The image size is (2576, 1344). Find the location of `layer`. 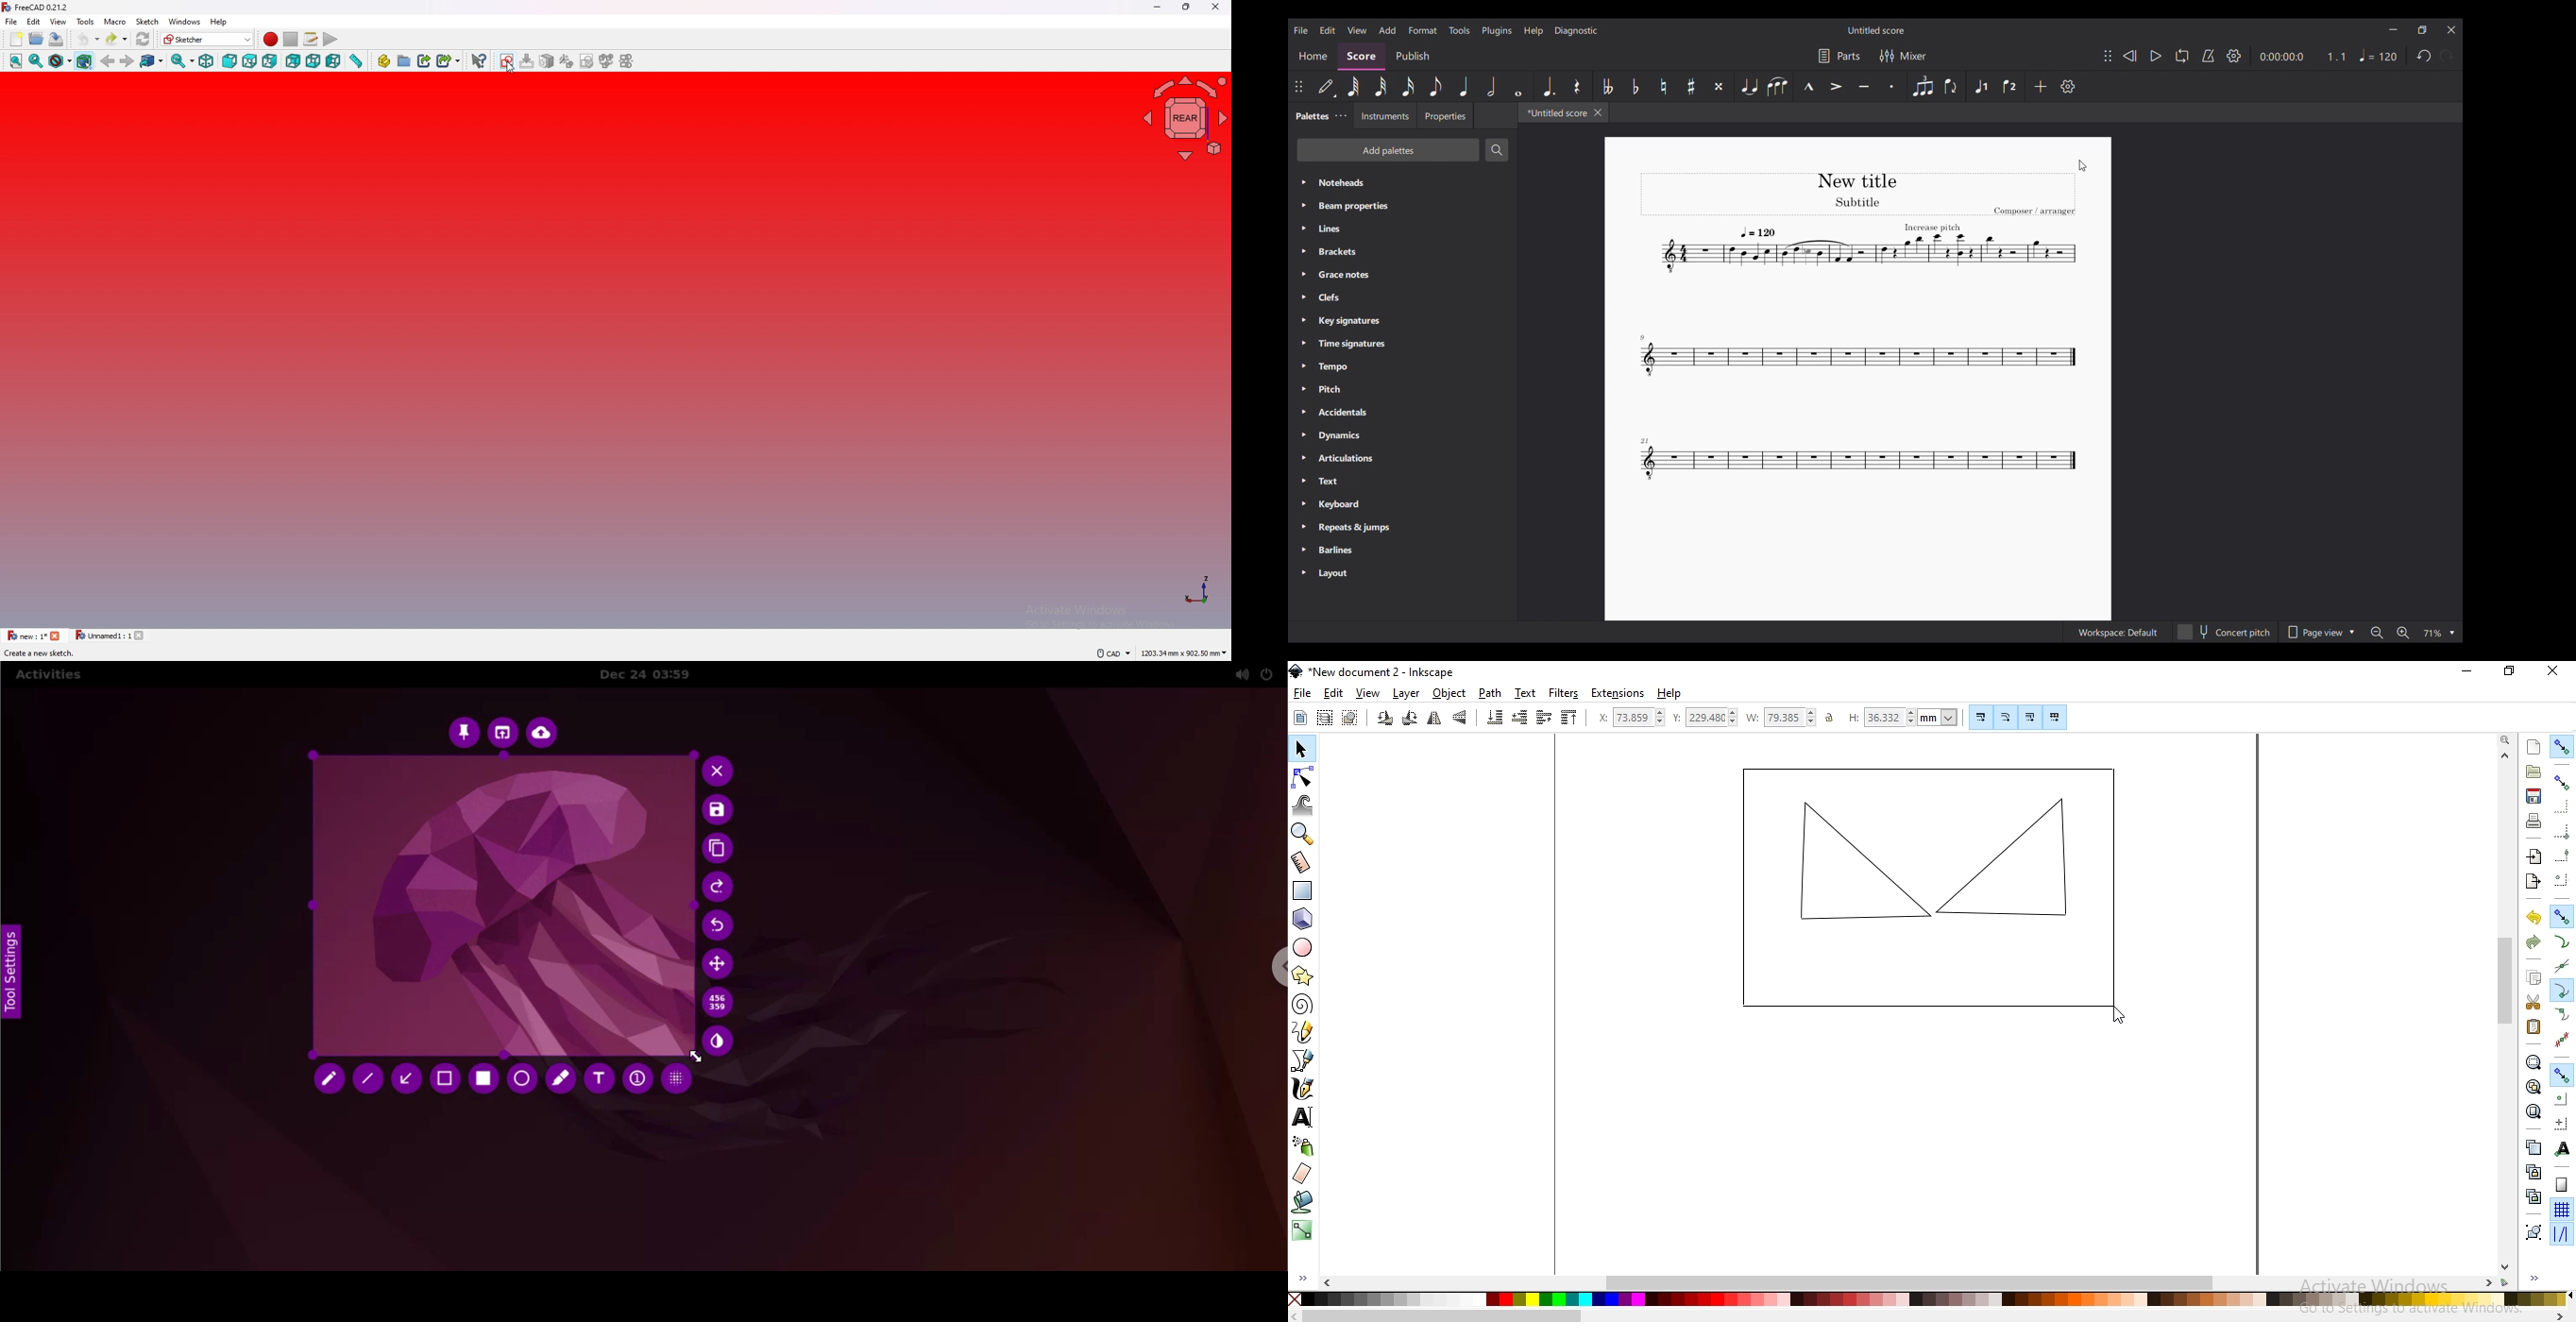

layer is located at coordinates (1407, 693).